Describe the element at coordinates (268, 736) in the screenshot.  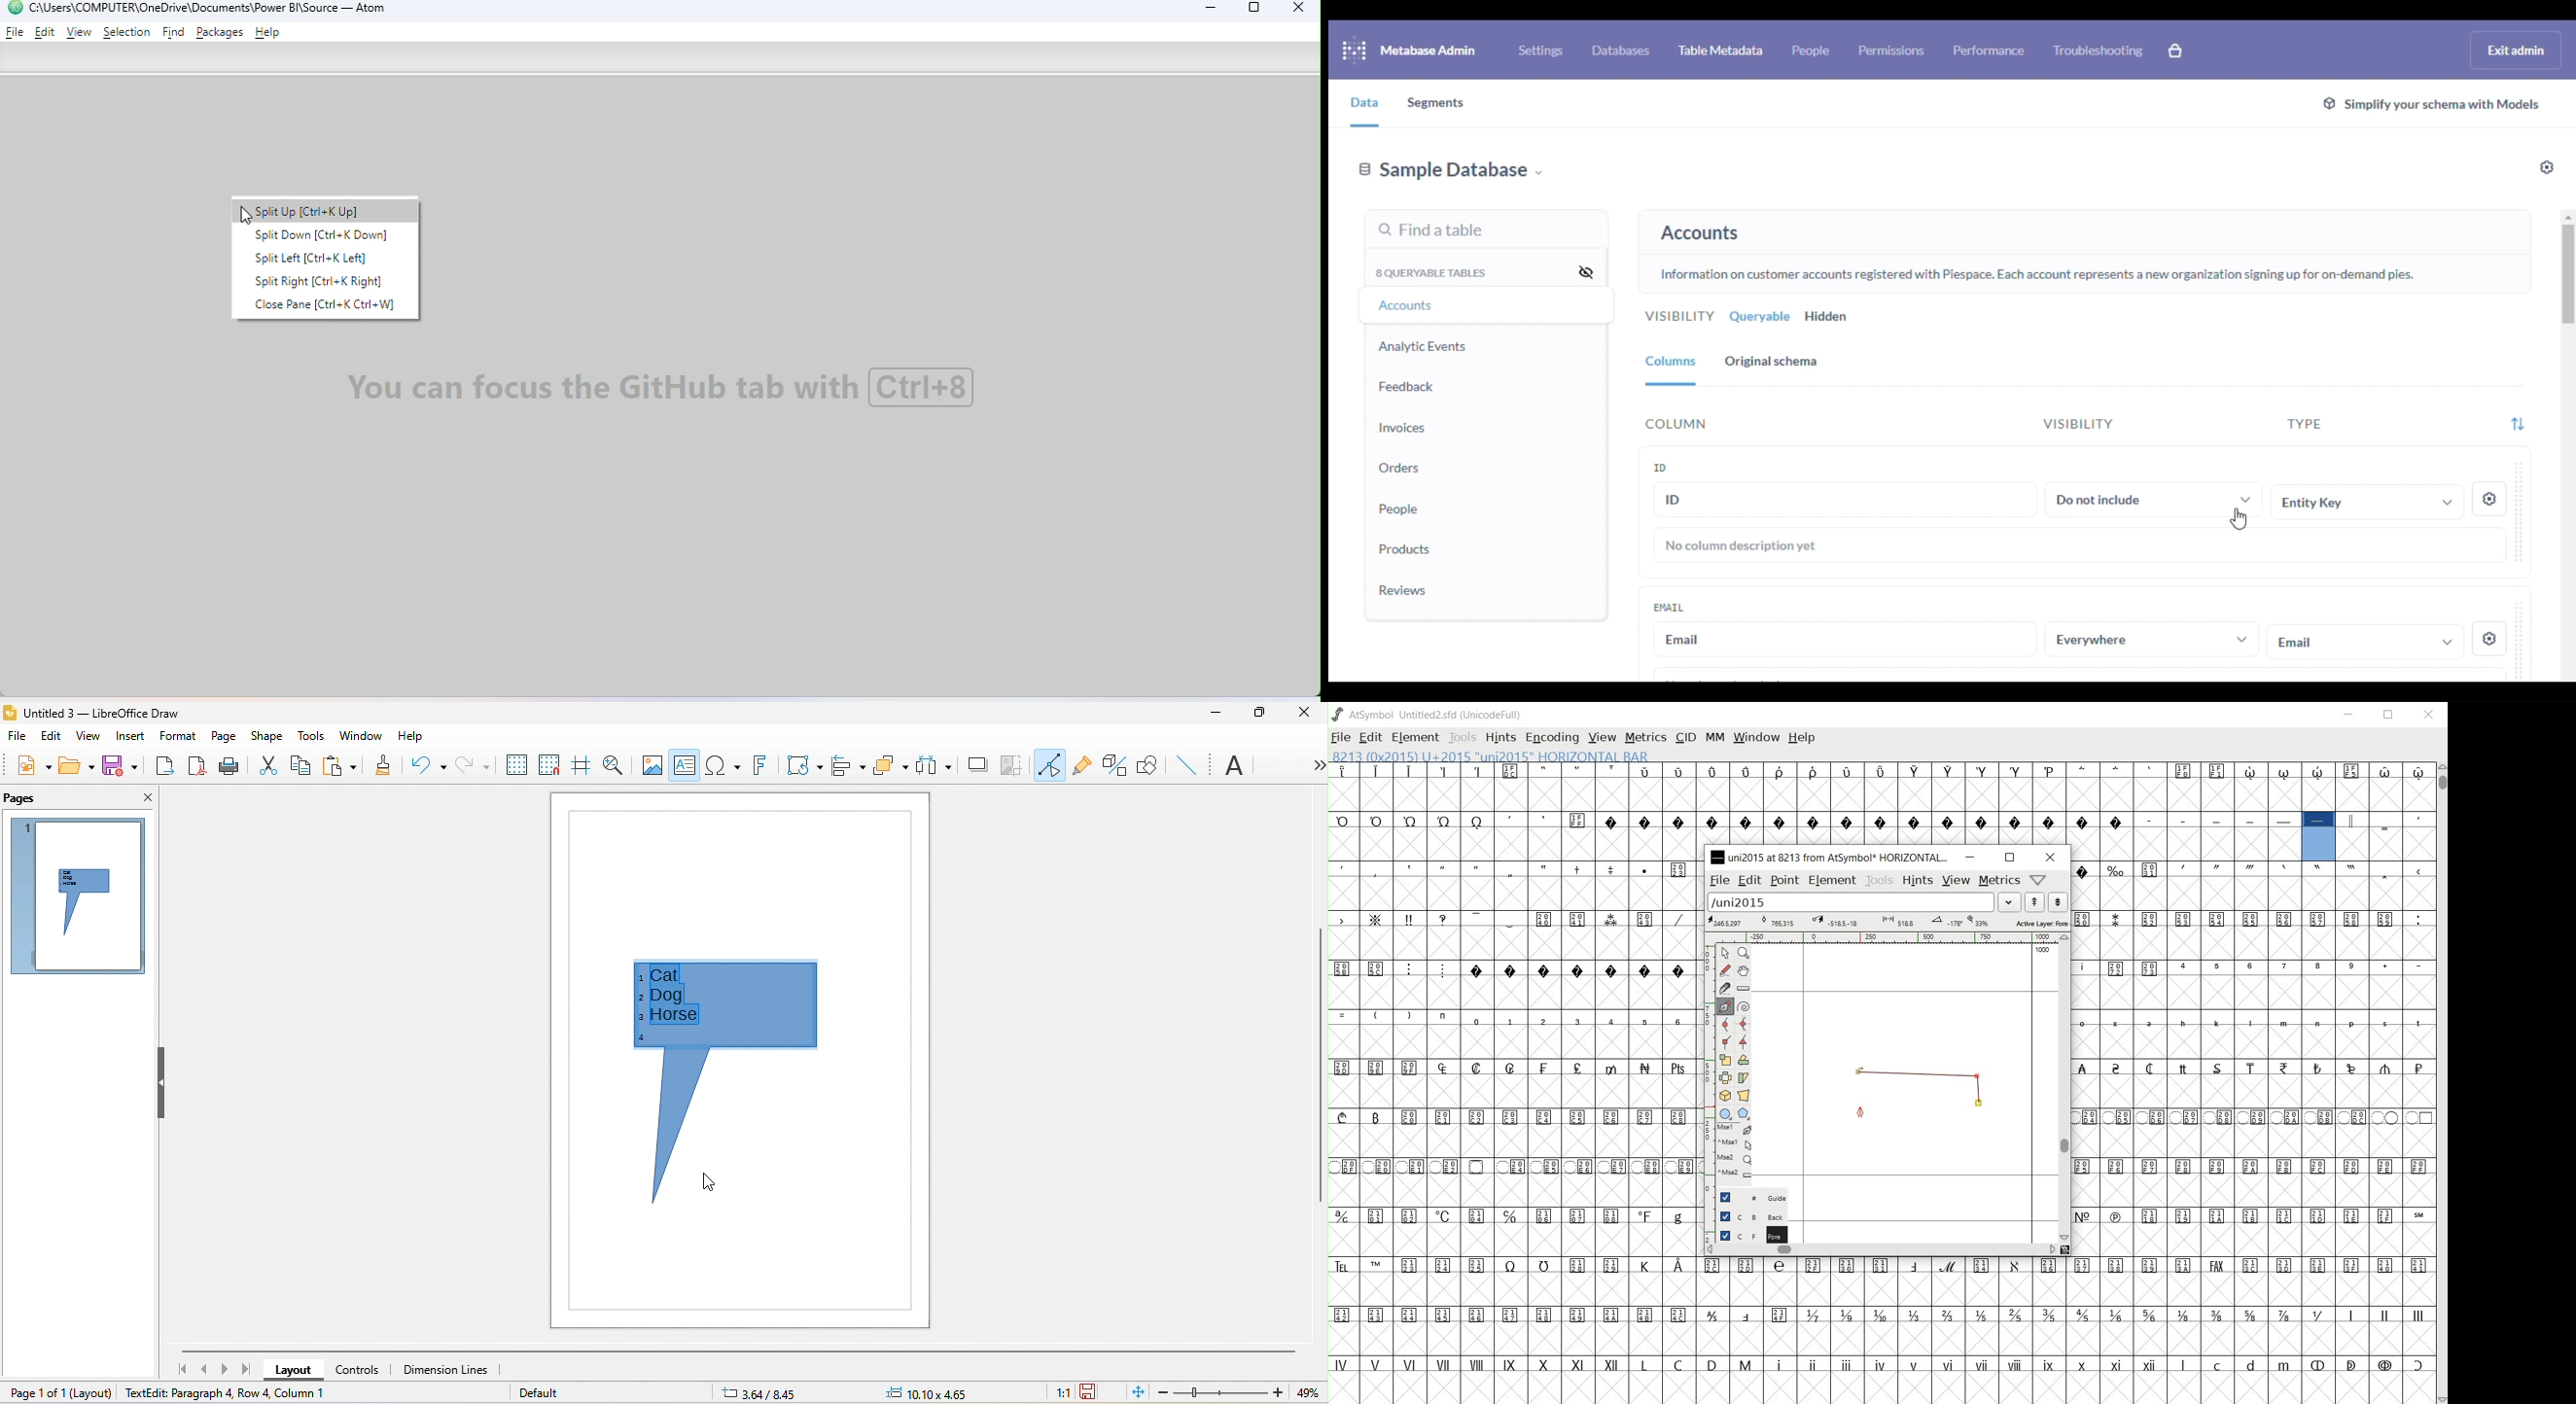
I see `shape` at that location.